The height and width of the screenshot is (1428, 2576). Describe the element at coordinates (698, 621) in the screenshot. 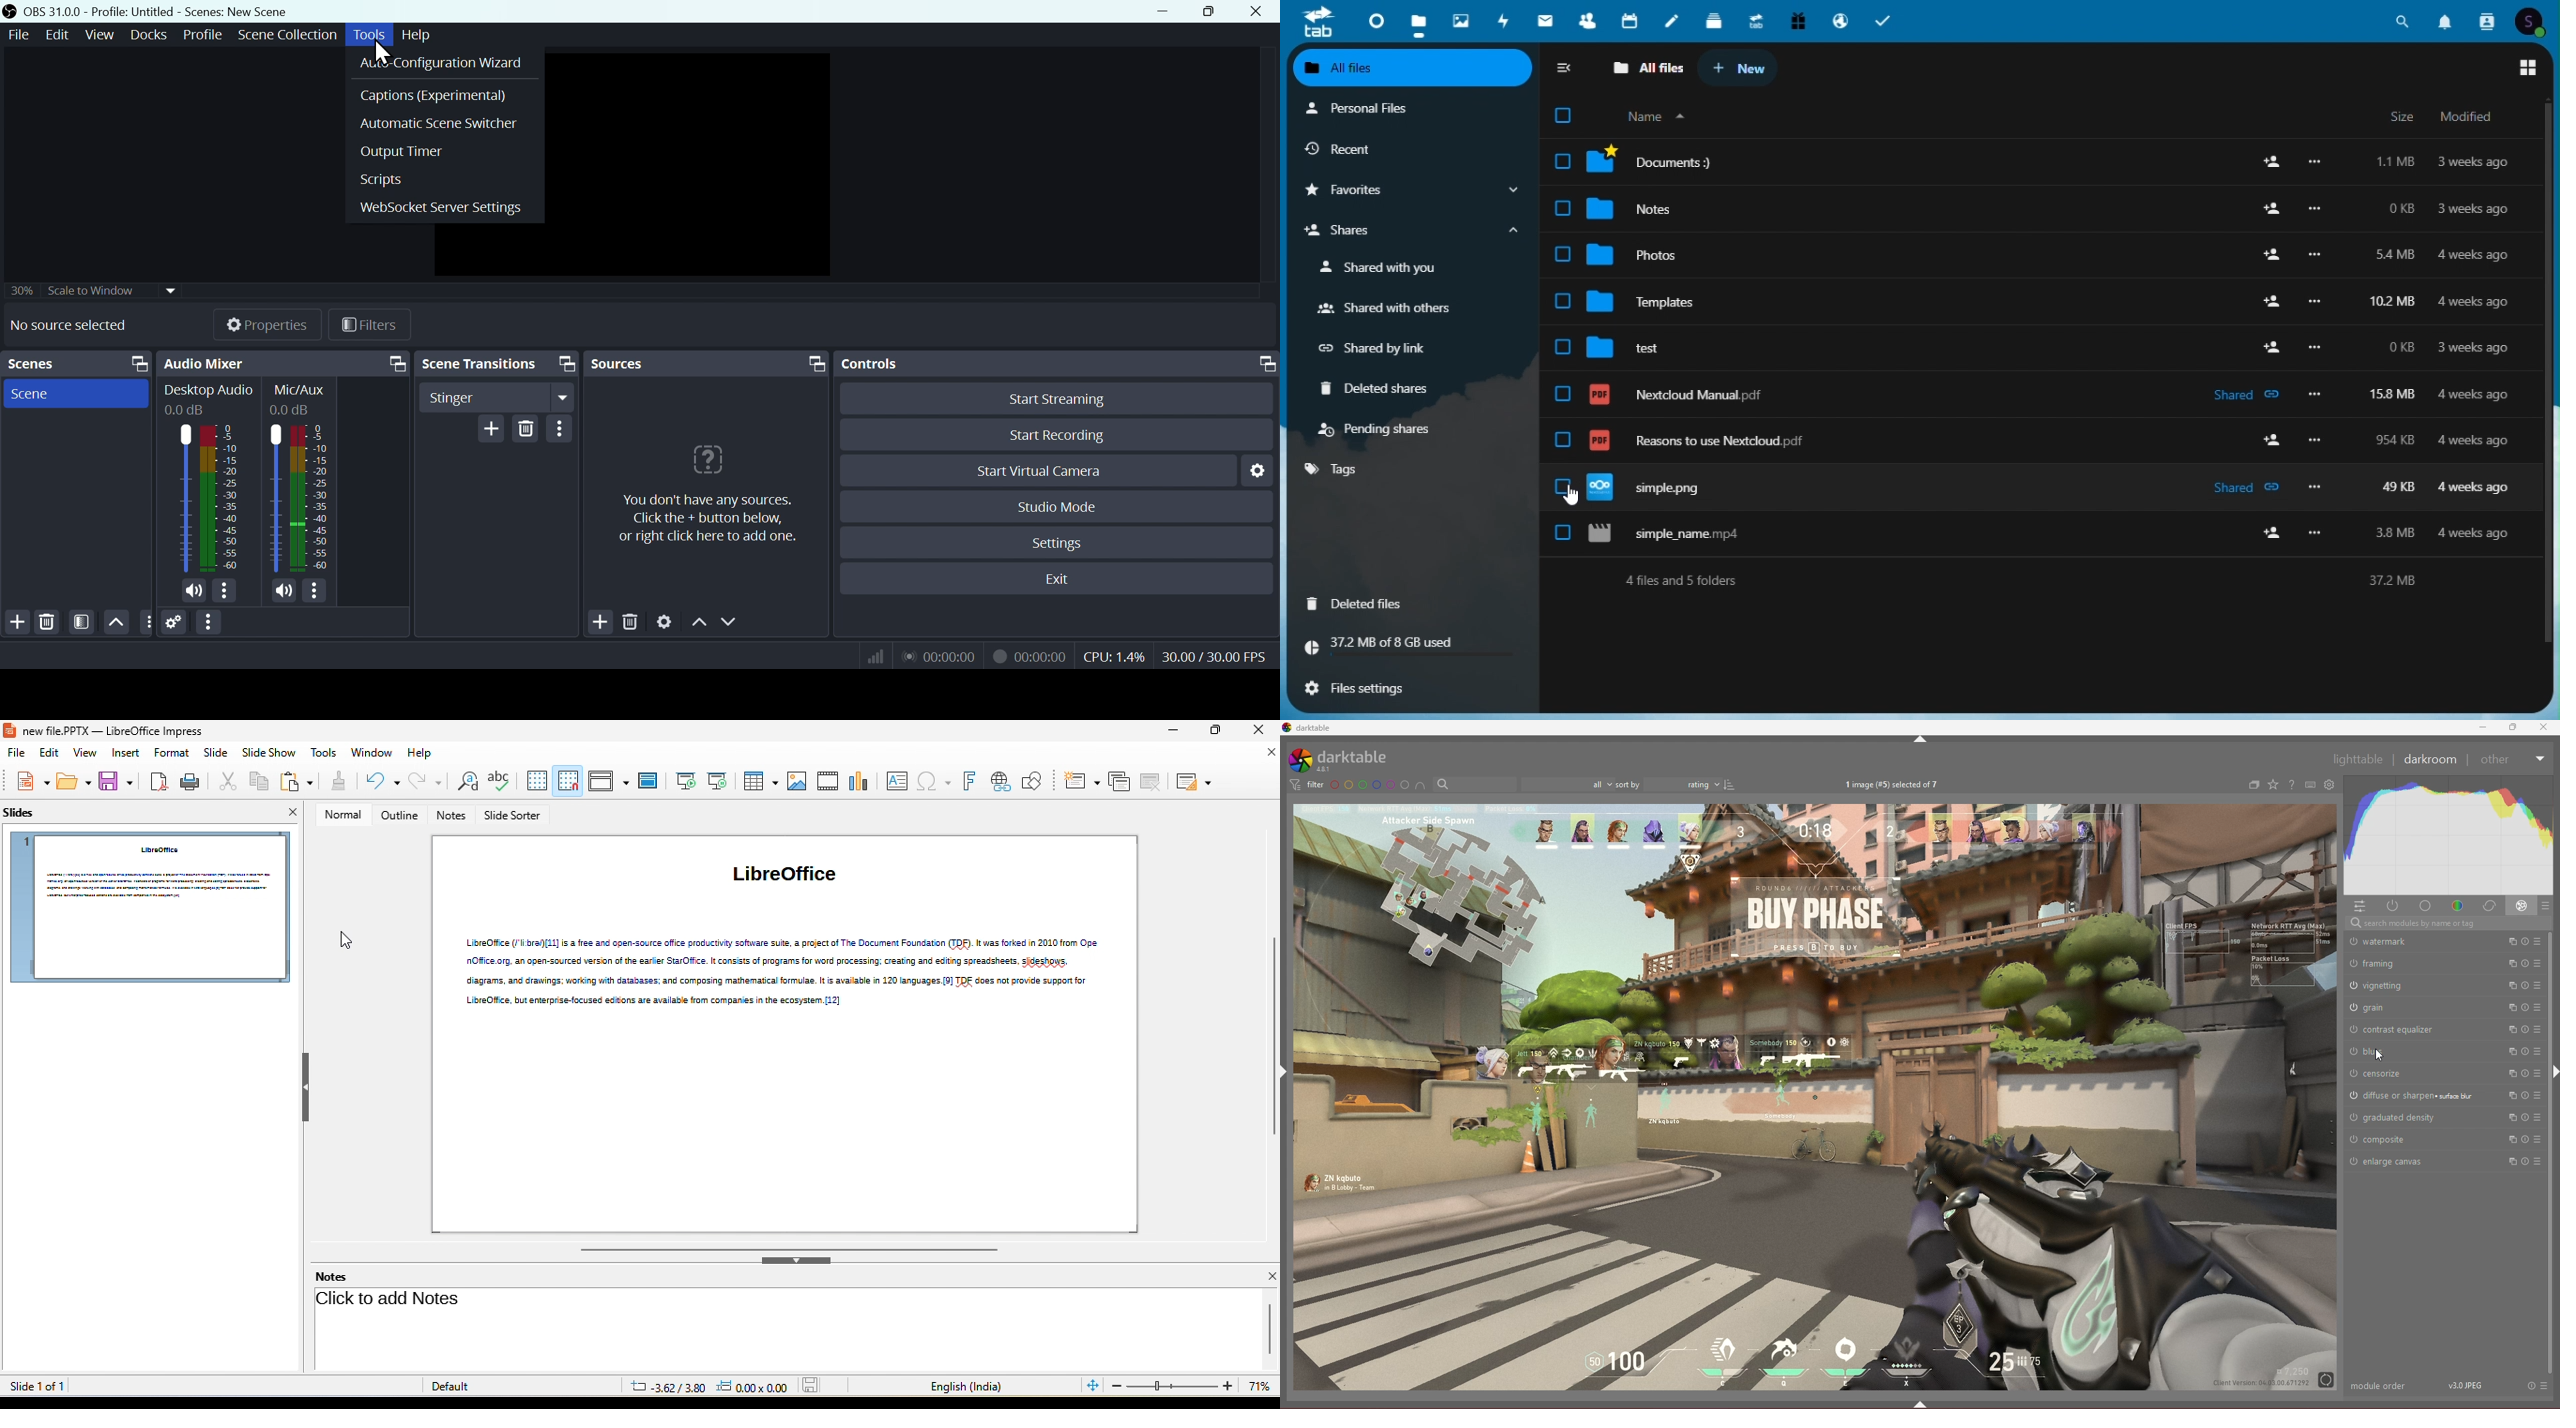

I see `Up` at that location.